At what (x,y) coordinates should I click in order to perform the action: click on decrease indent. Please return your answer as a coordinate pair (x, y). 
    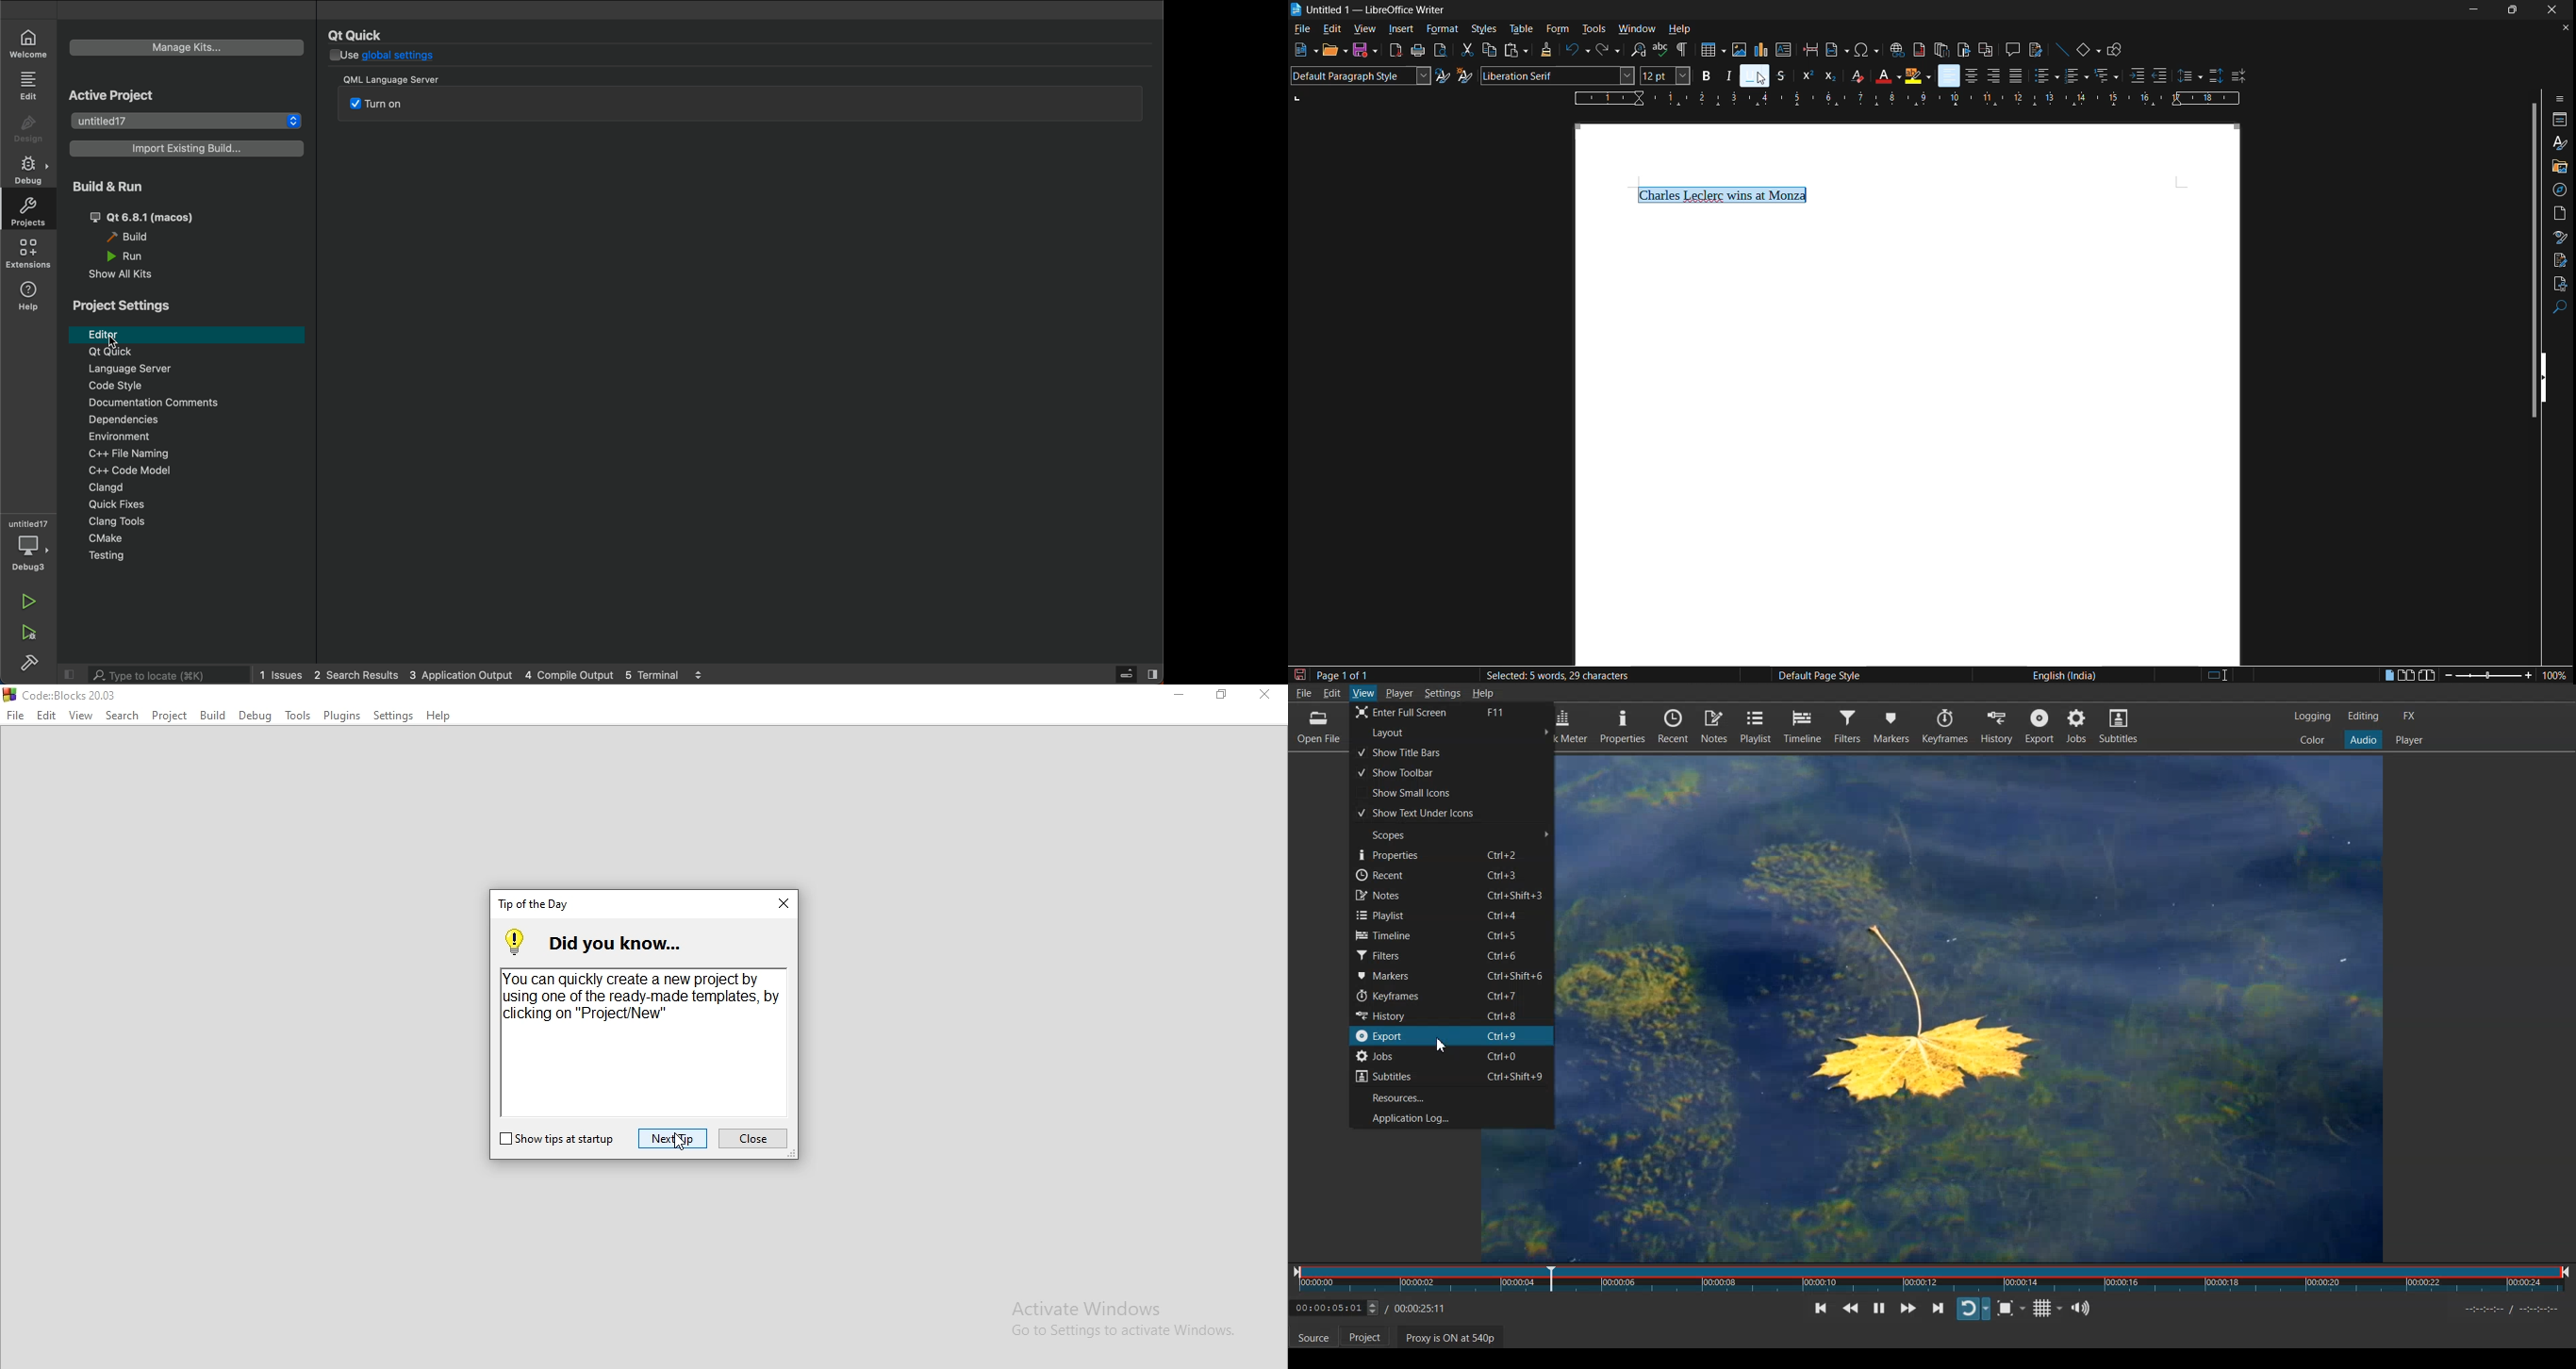
    Looking at the image, I should click on (2161, 75).